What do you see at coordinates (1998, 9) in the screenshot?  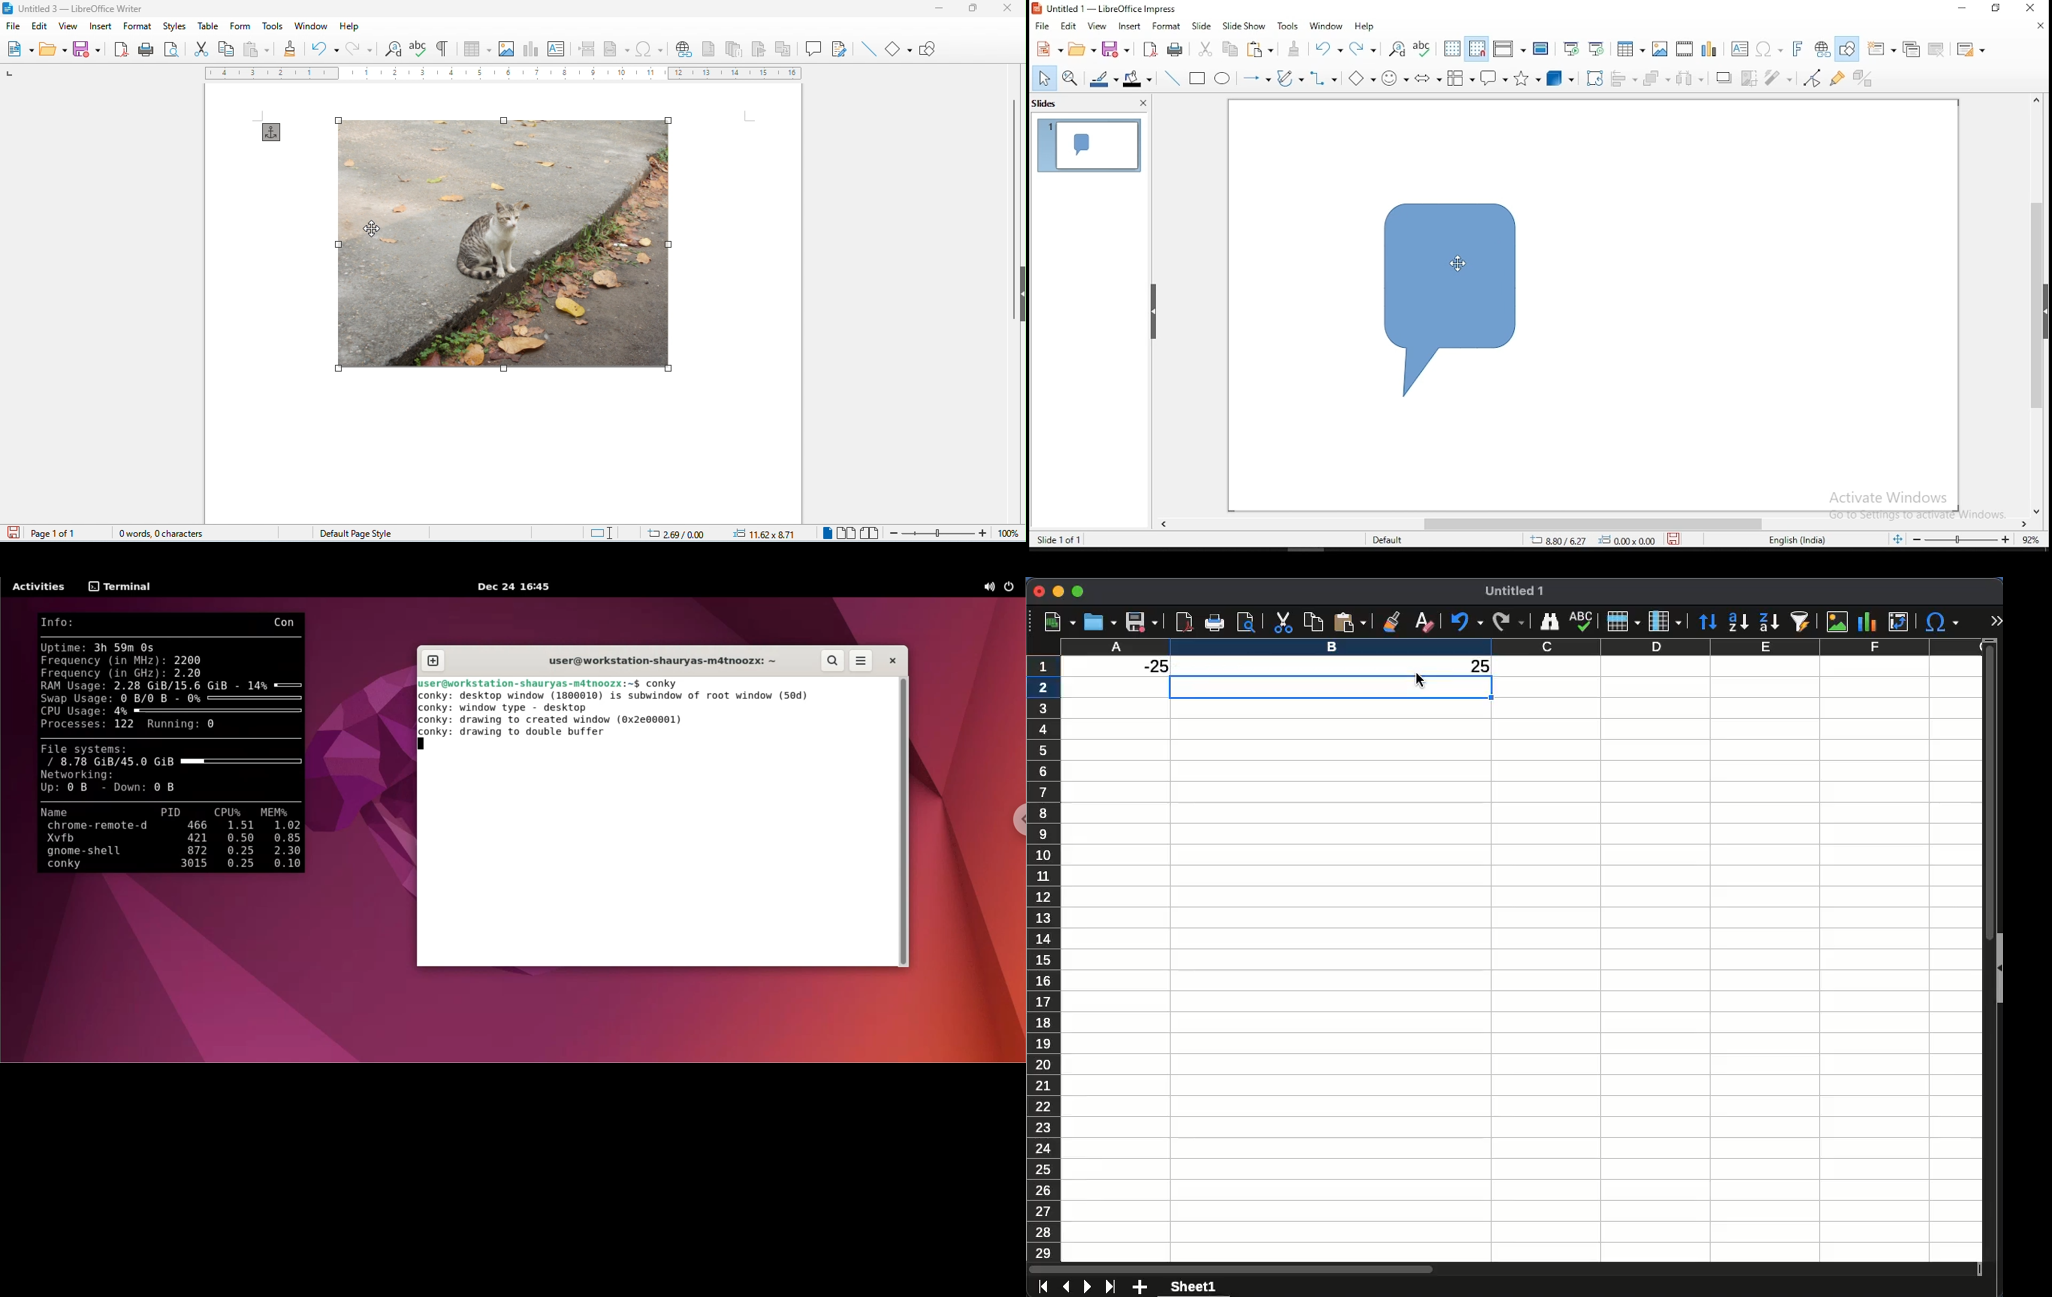 I see `minimize` at bounding box center [1998, 9].